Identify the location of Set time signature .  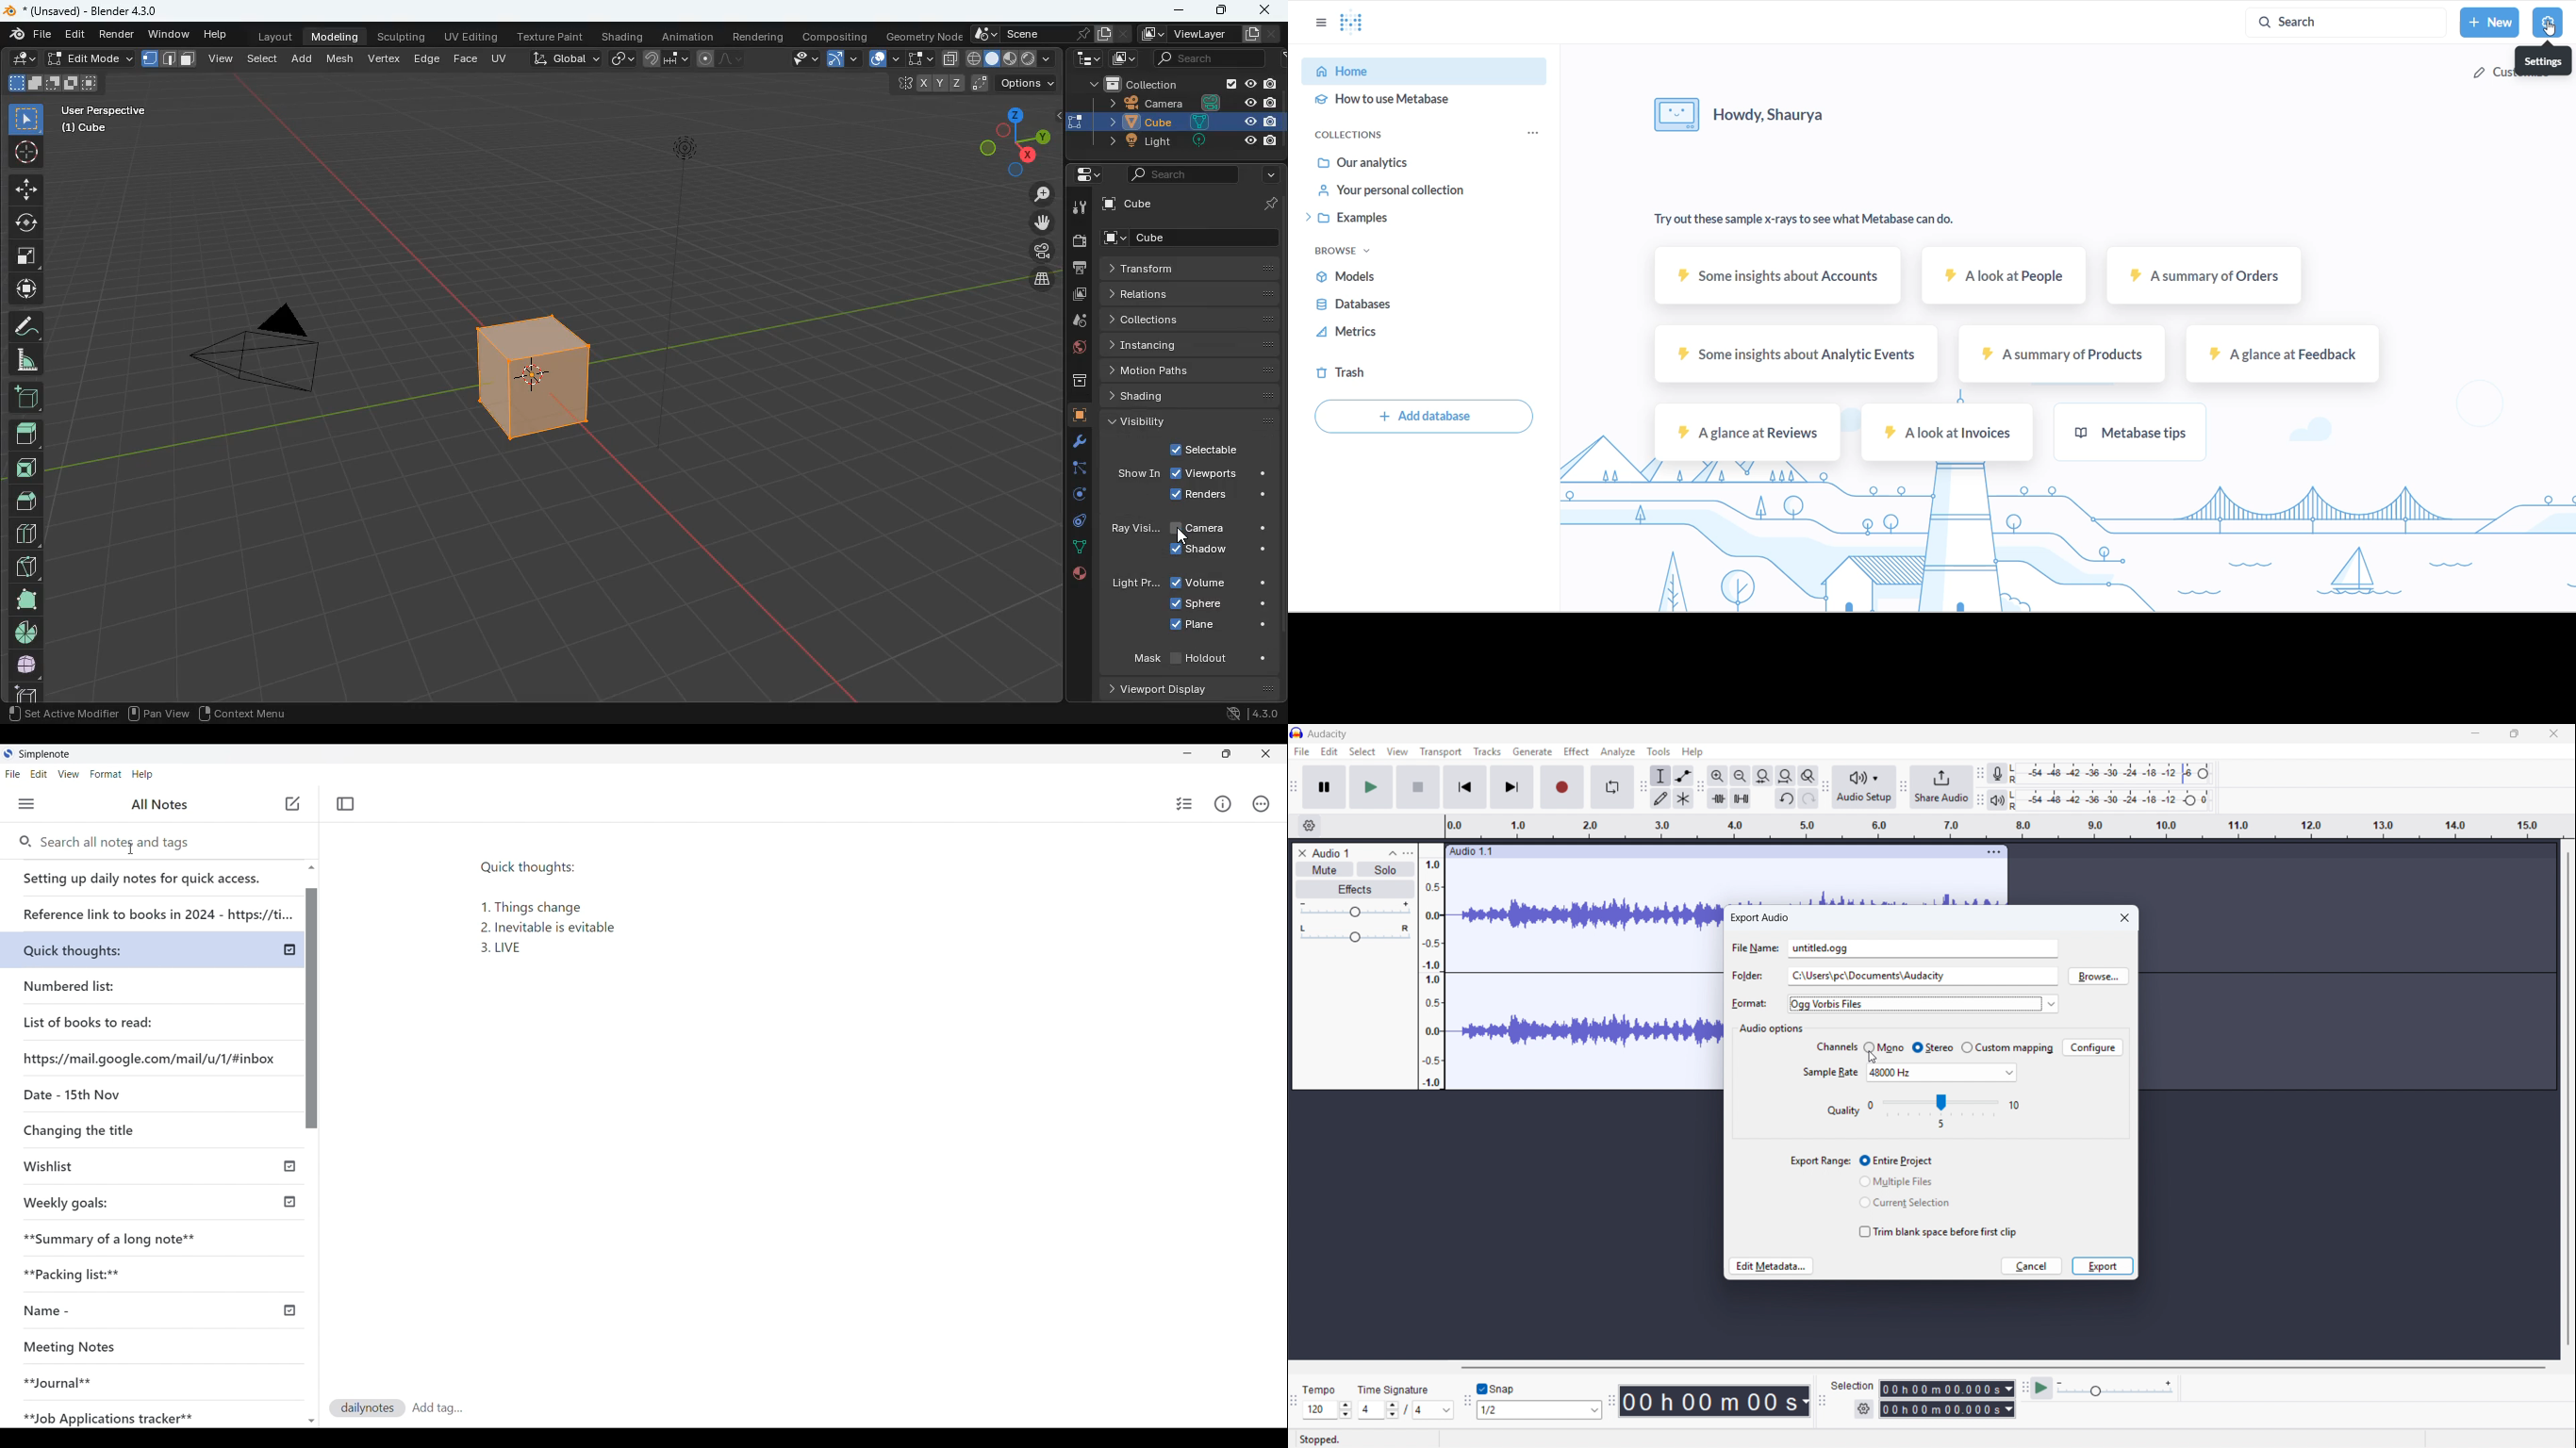
(1436, 1411).